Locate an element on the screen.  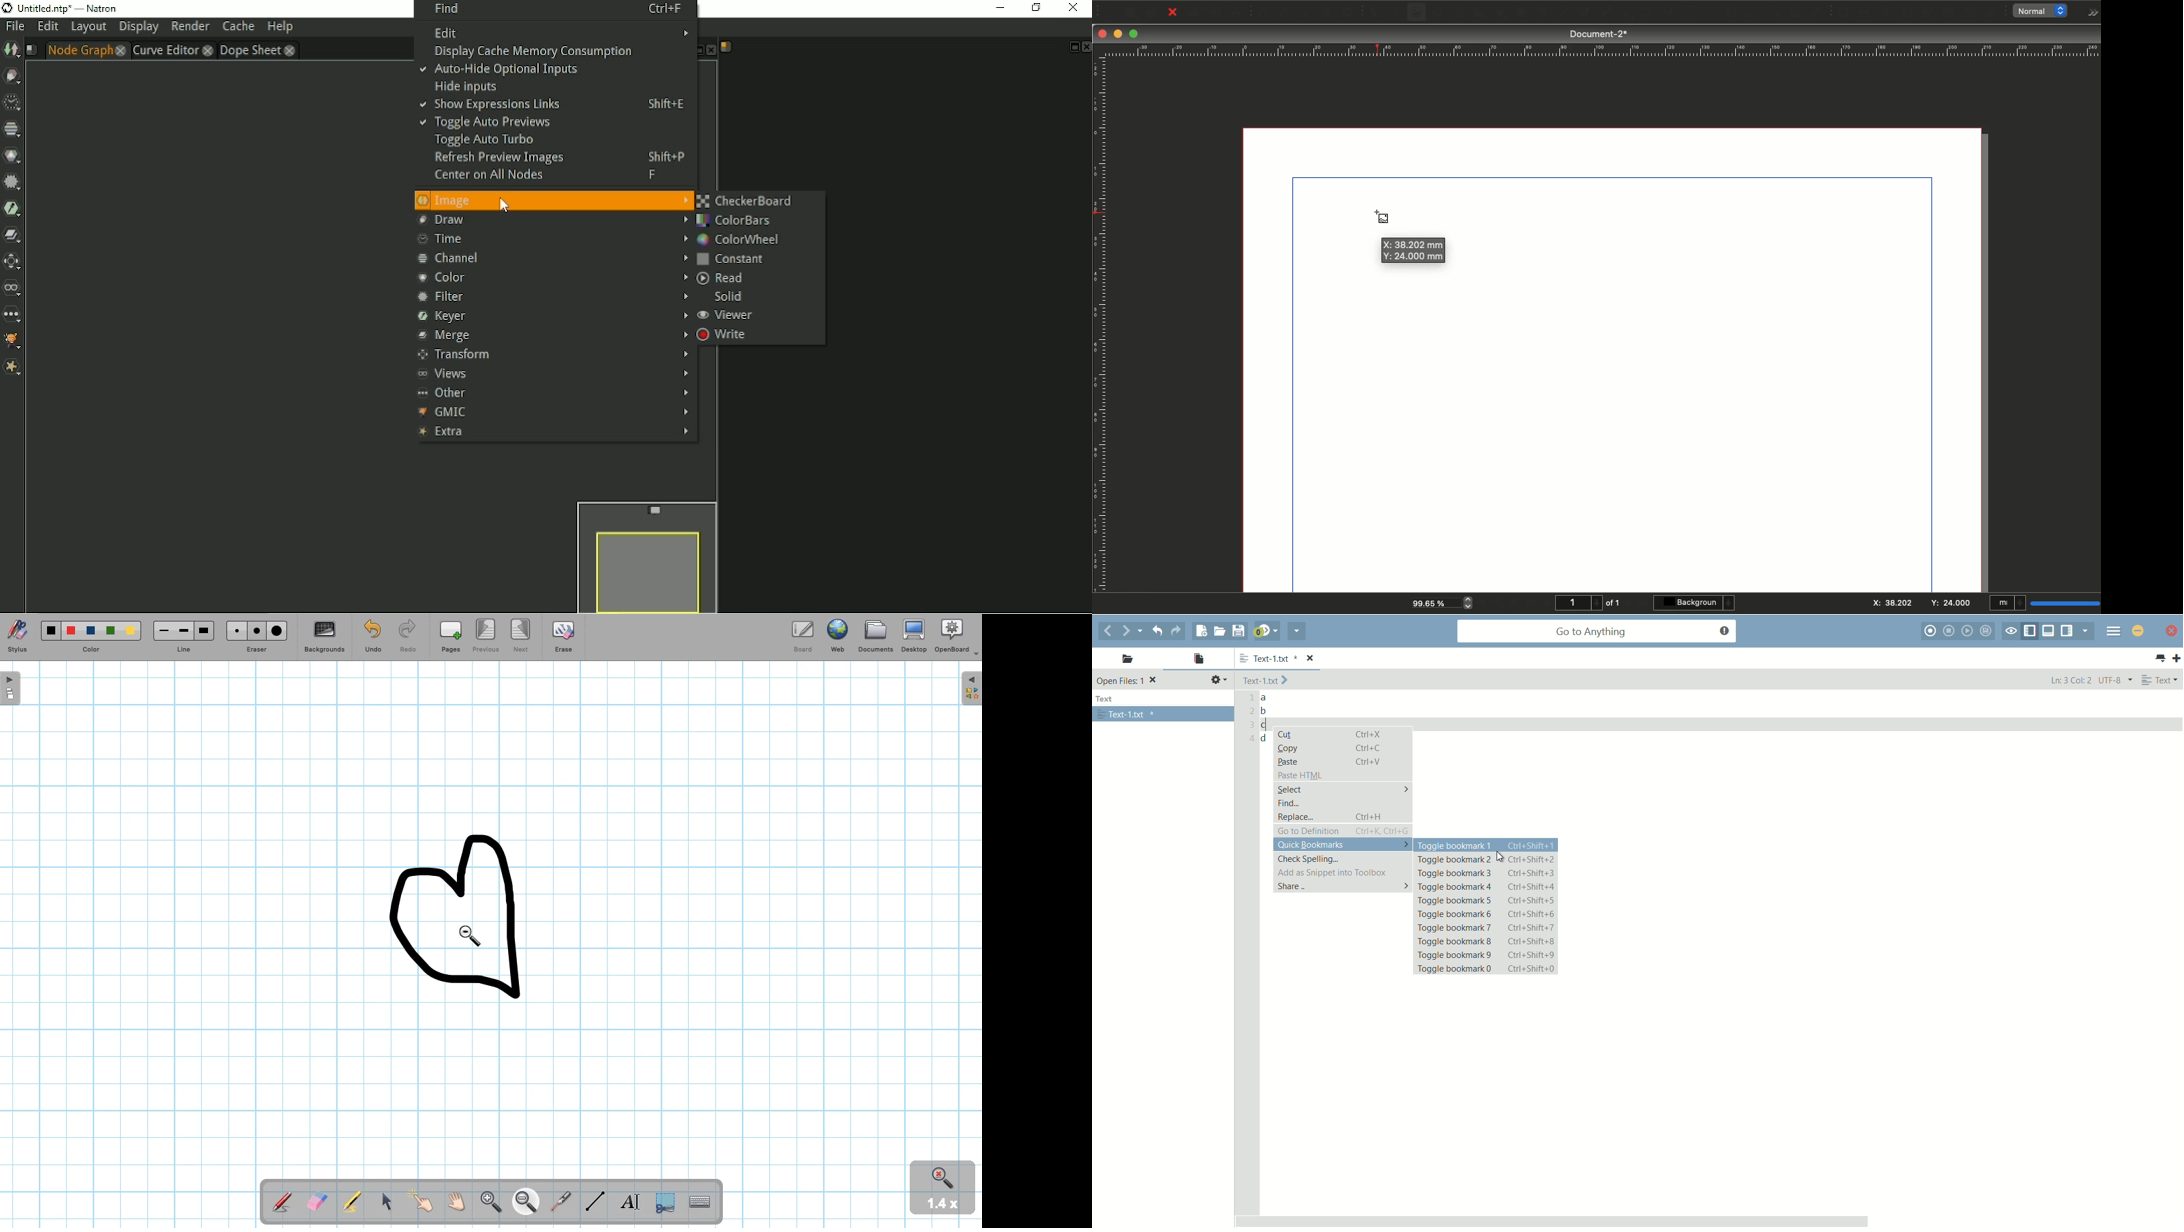
Arc is located at coordinates (1521, 13).